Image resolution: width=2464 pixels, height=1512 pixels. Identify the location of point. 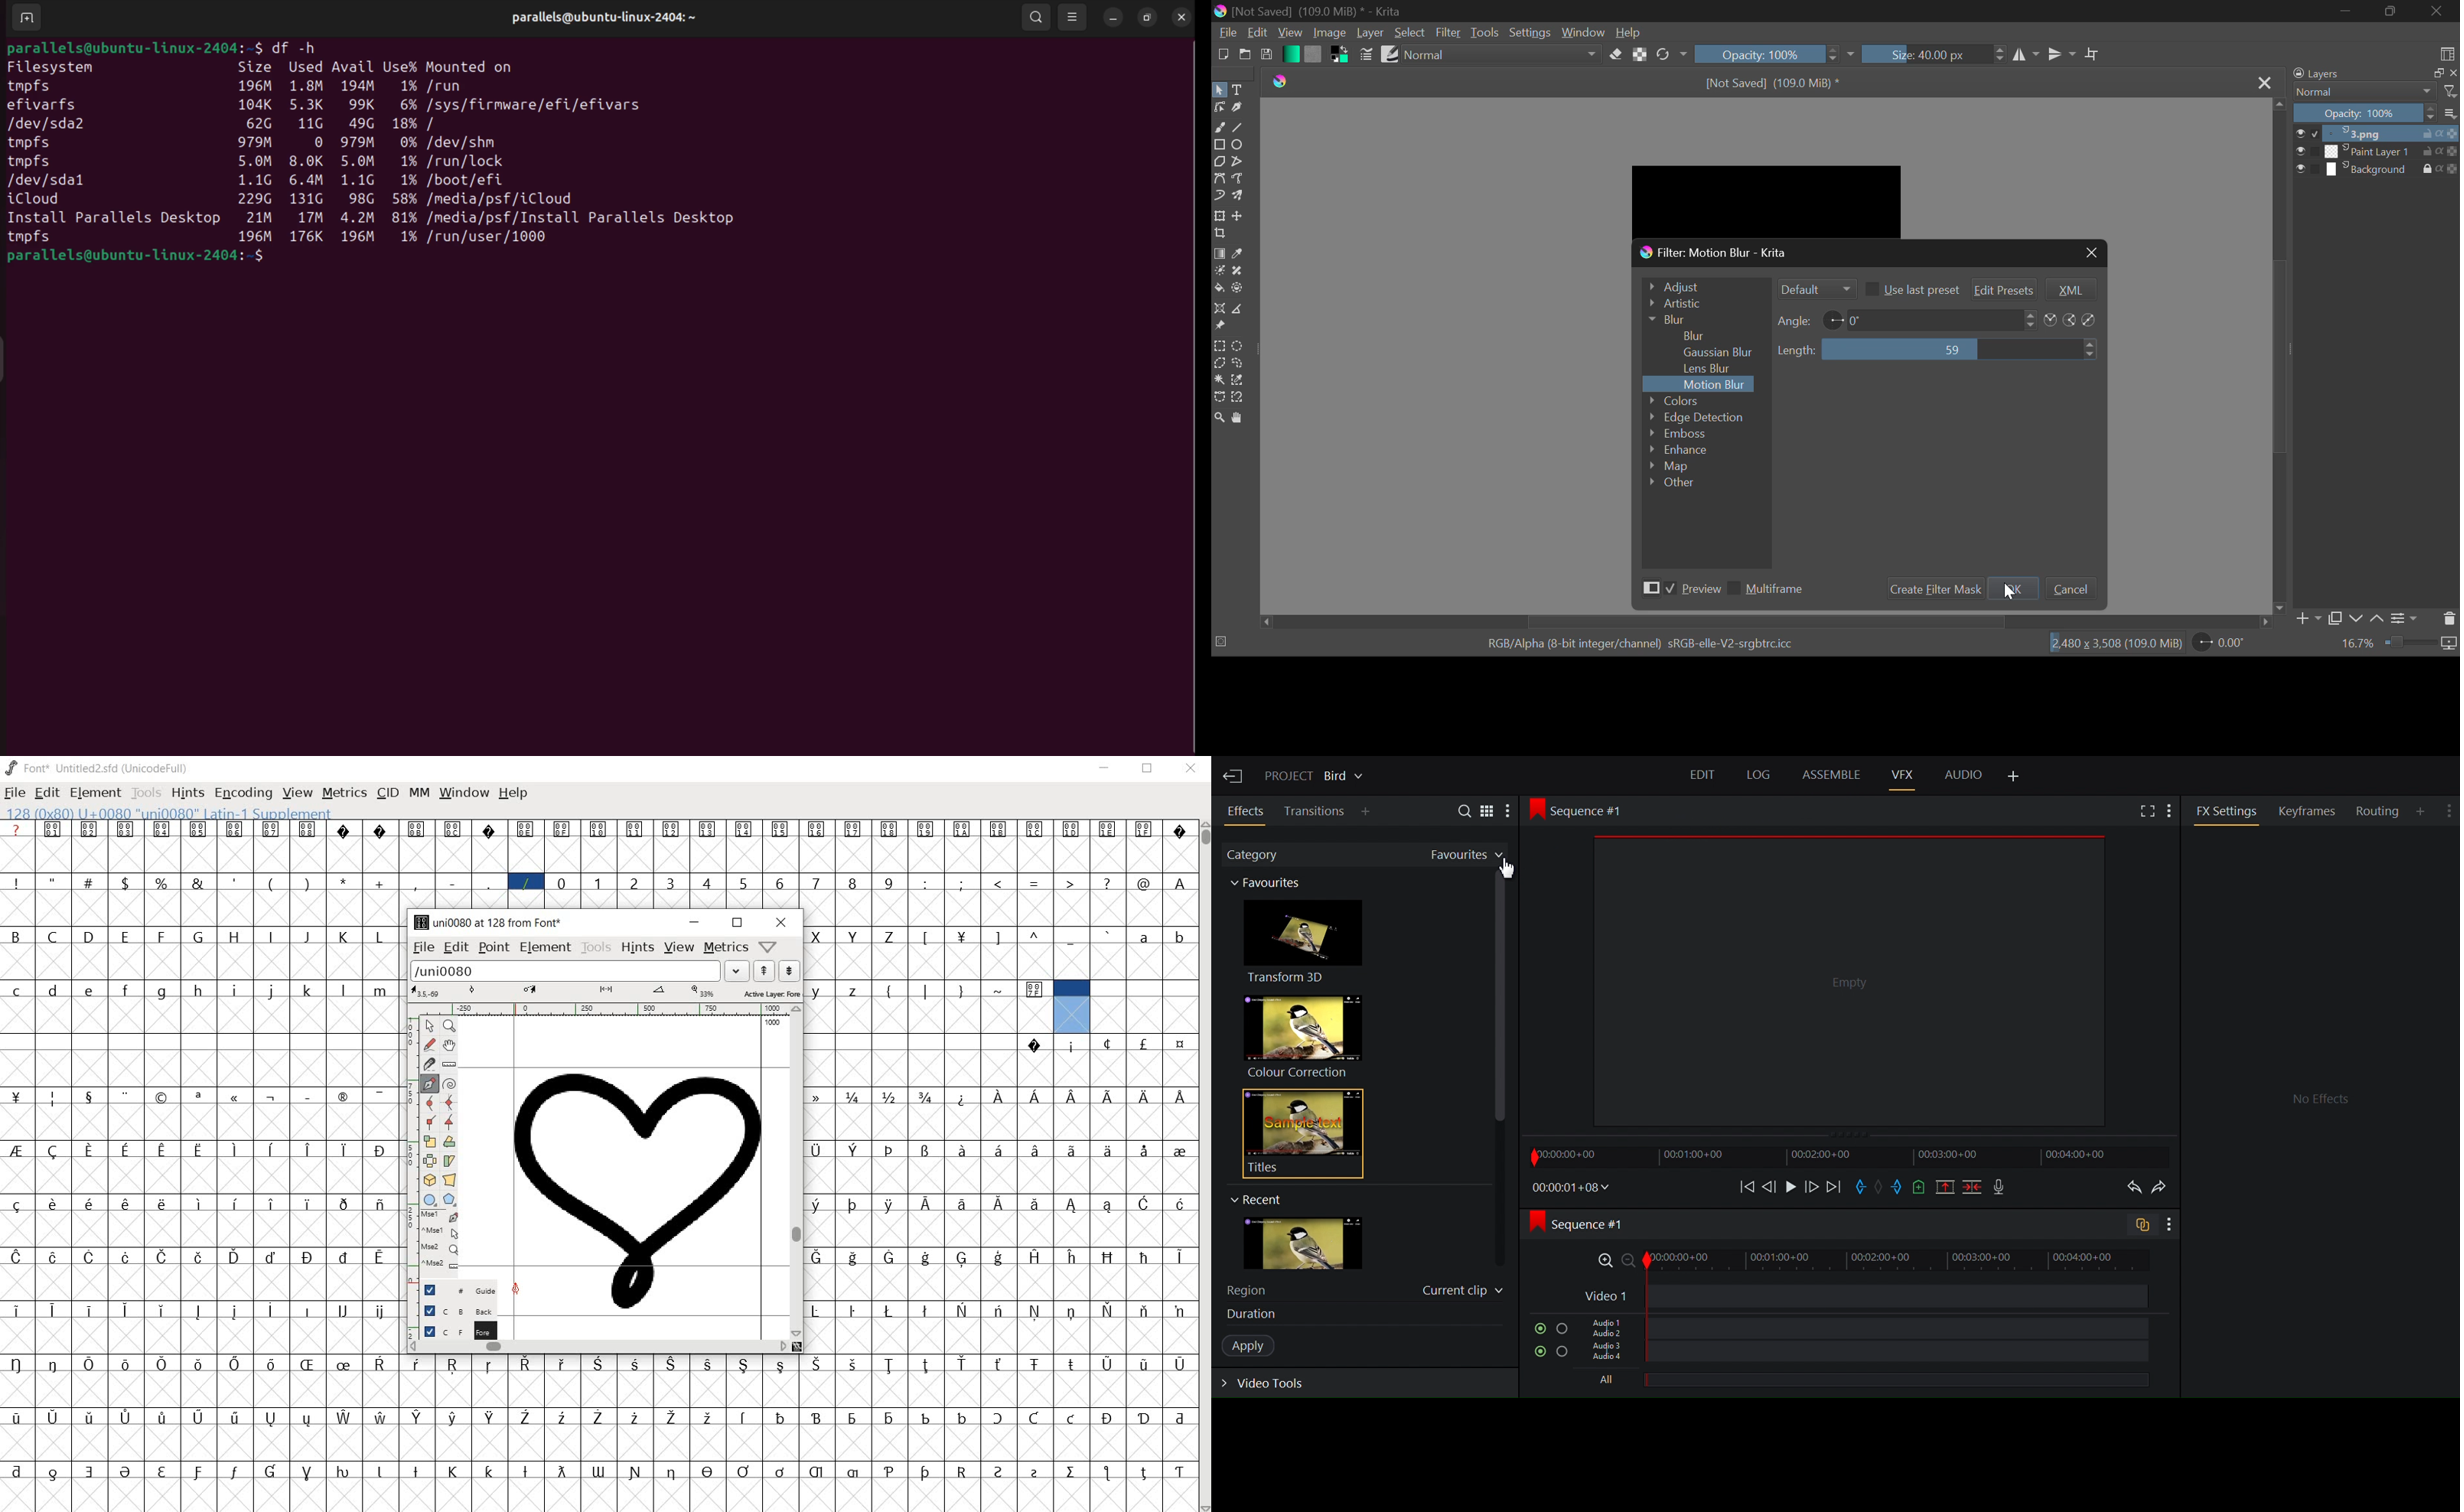
(494, 947).